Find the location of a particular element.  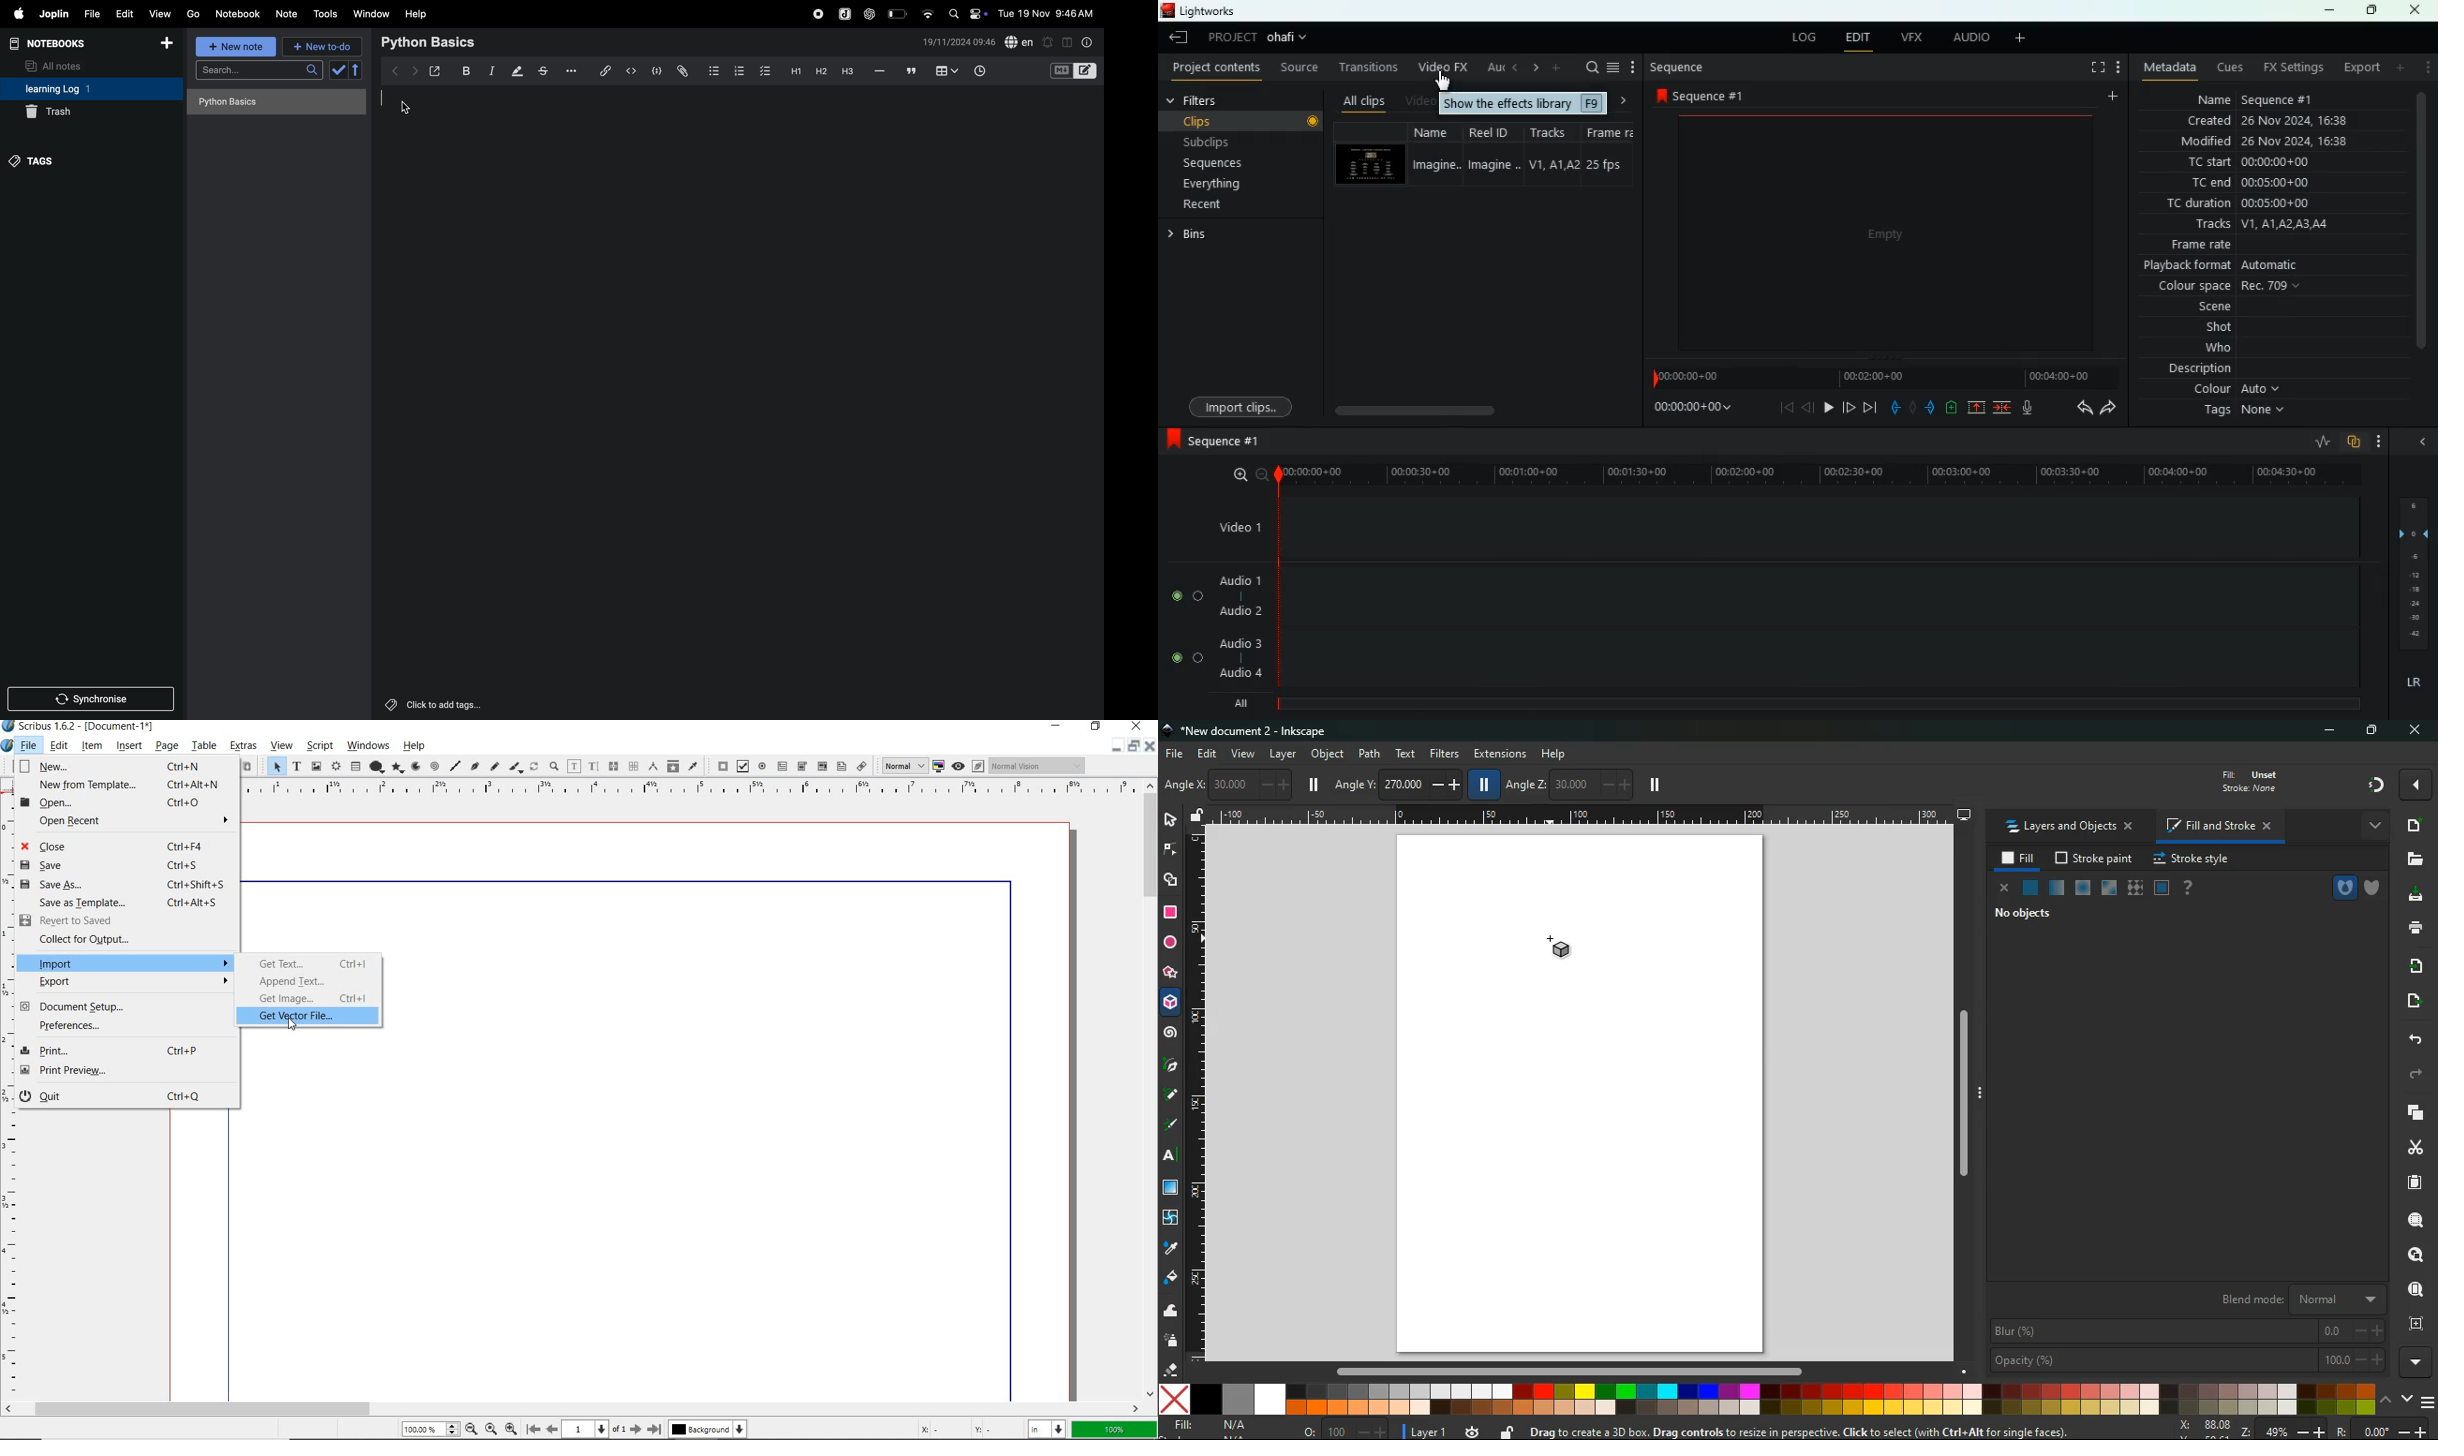

backward is located at coordinates (2079, 408).